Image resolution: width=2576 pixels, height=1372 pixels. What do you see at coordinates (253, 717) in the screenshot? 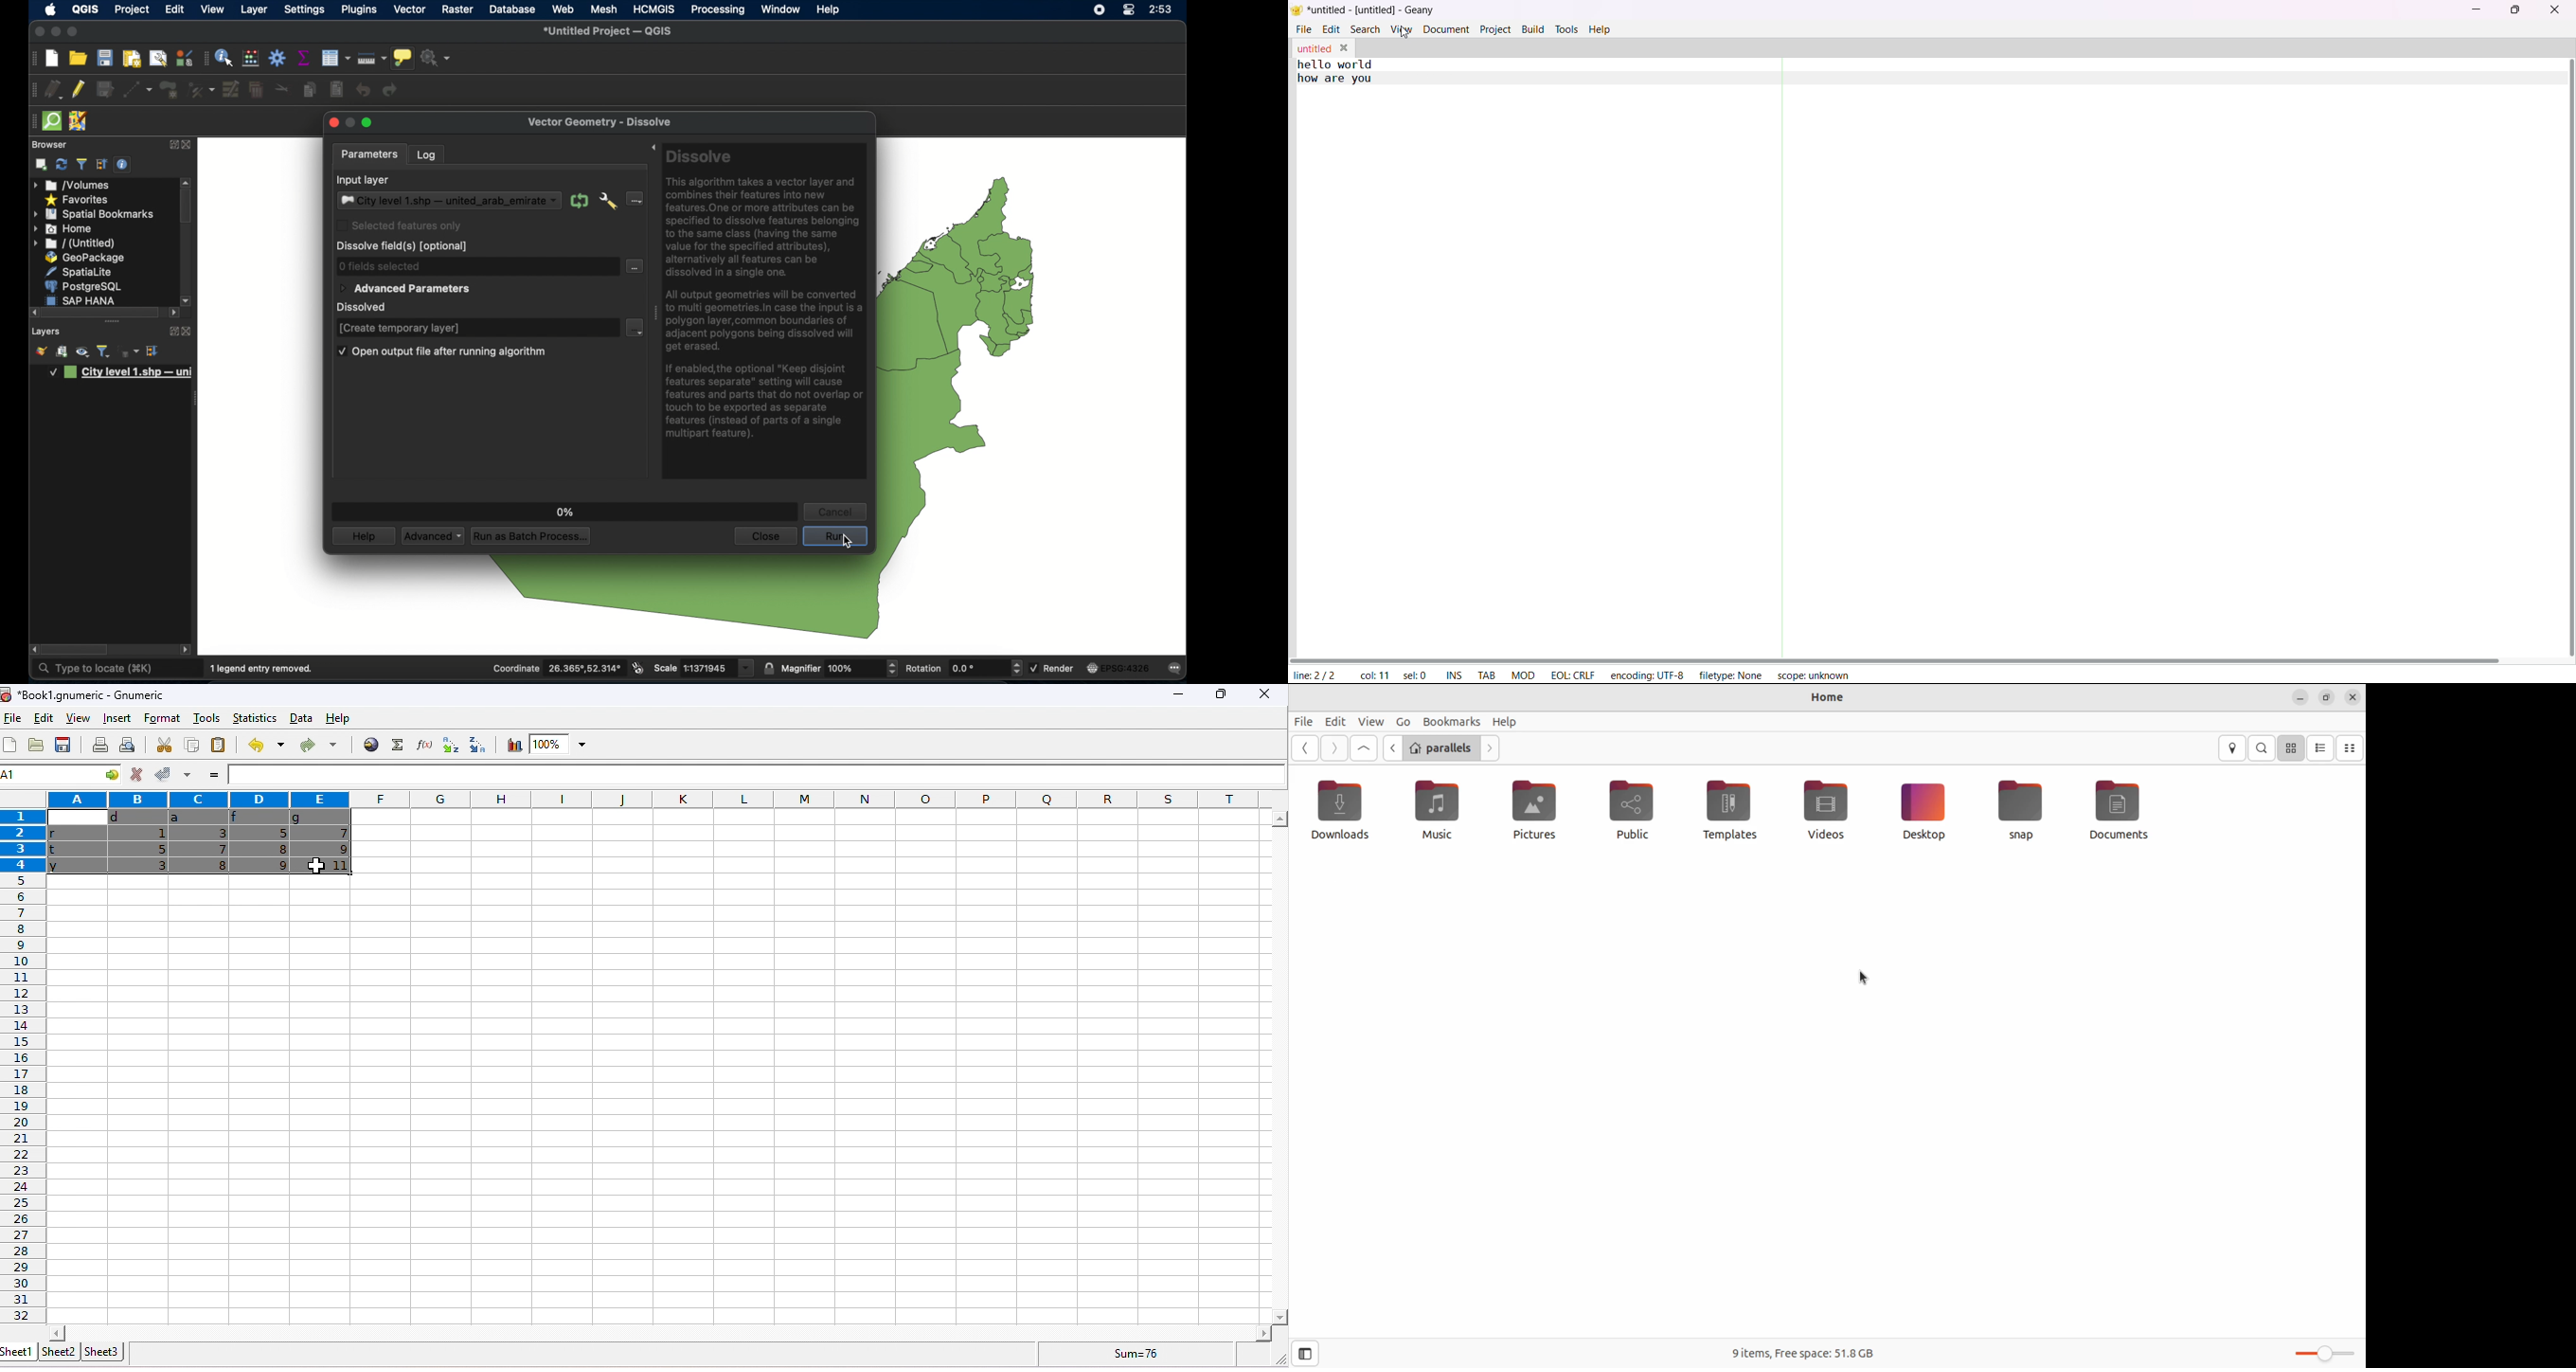
I see `statistics` at bounding box center [253, 717].